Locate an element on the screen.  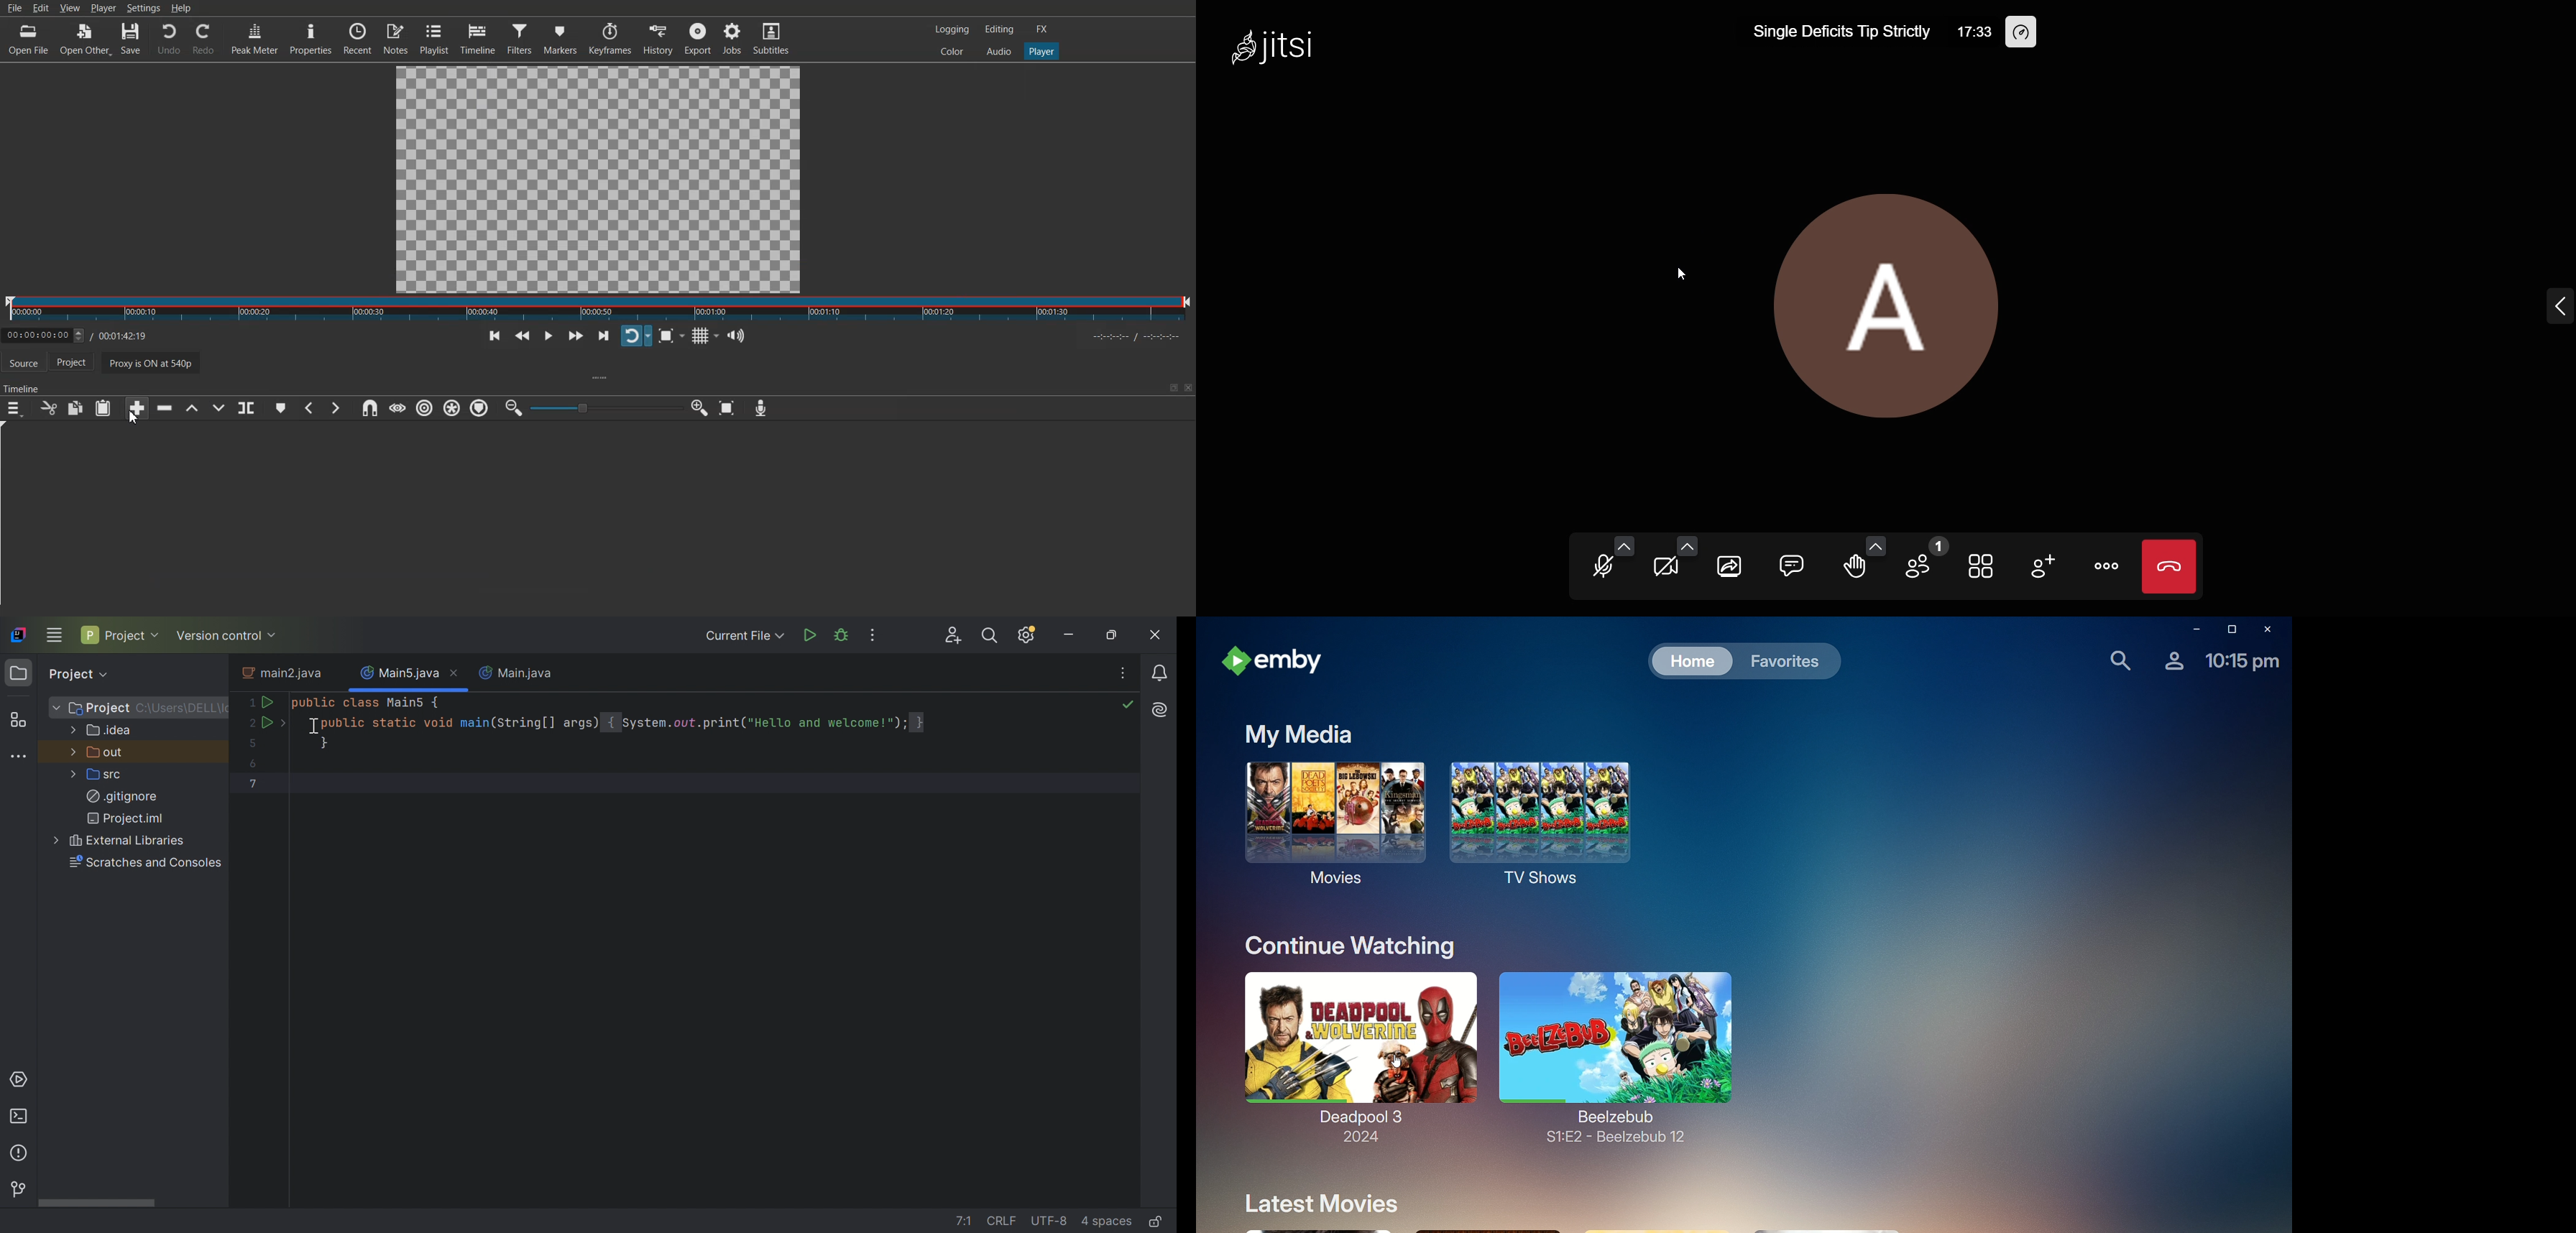
Snap is located at coordinates (369, 409).